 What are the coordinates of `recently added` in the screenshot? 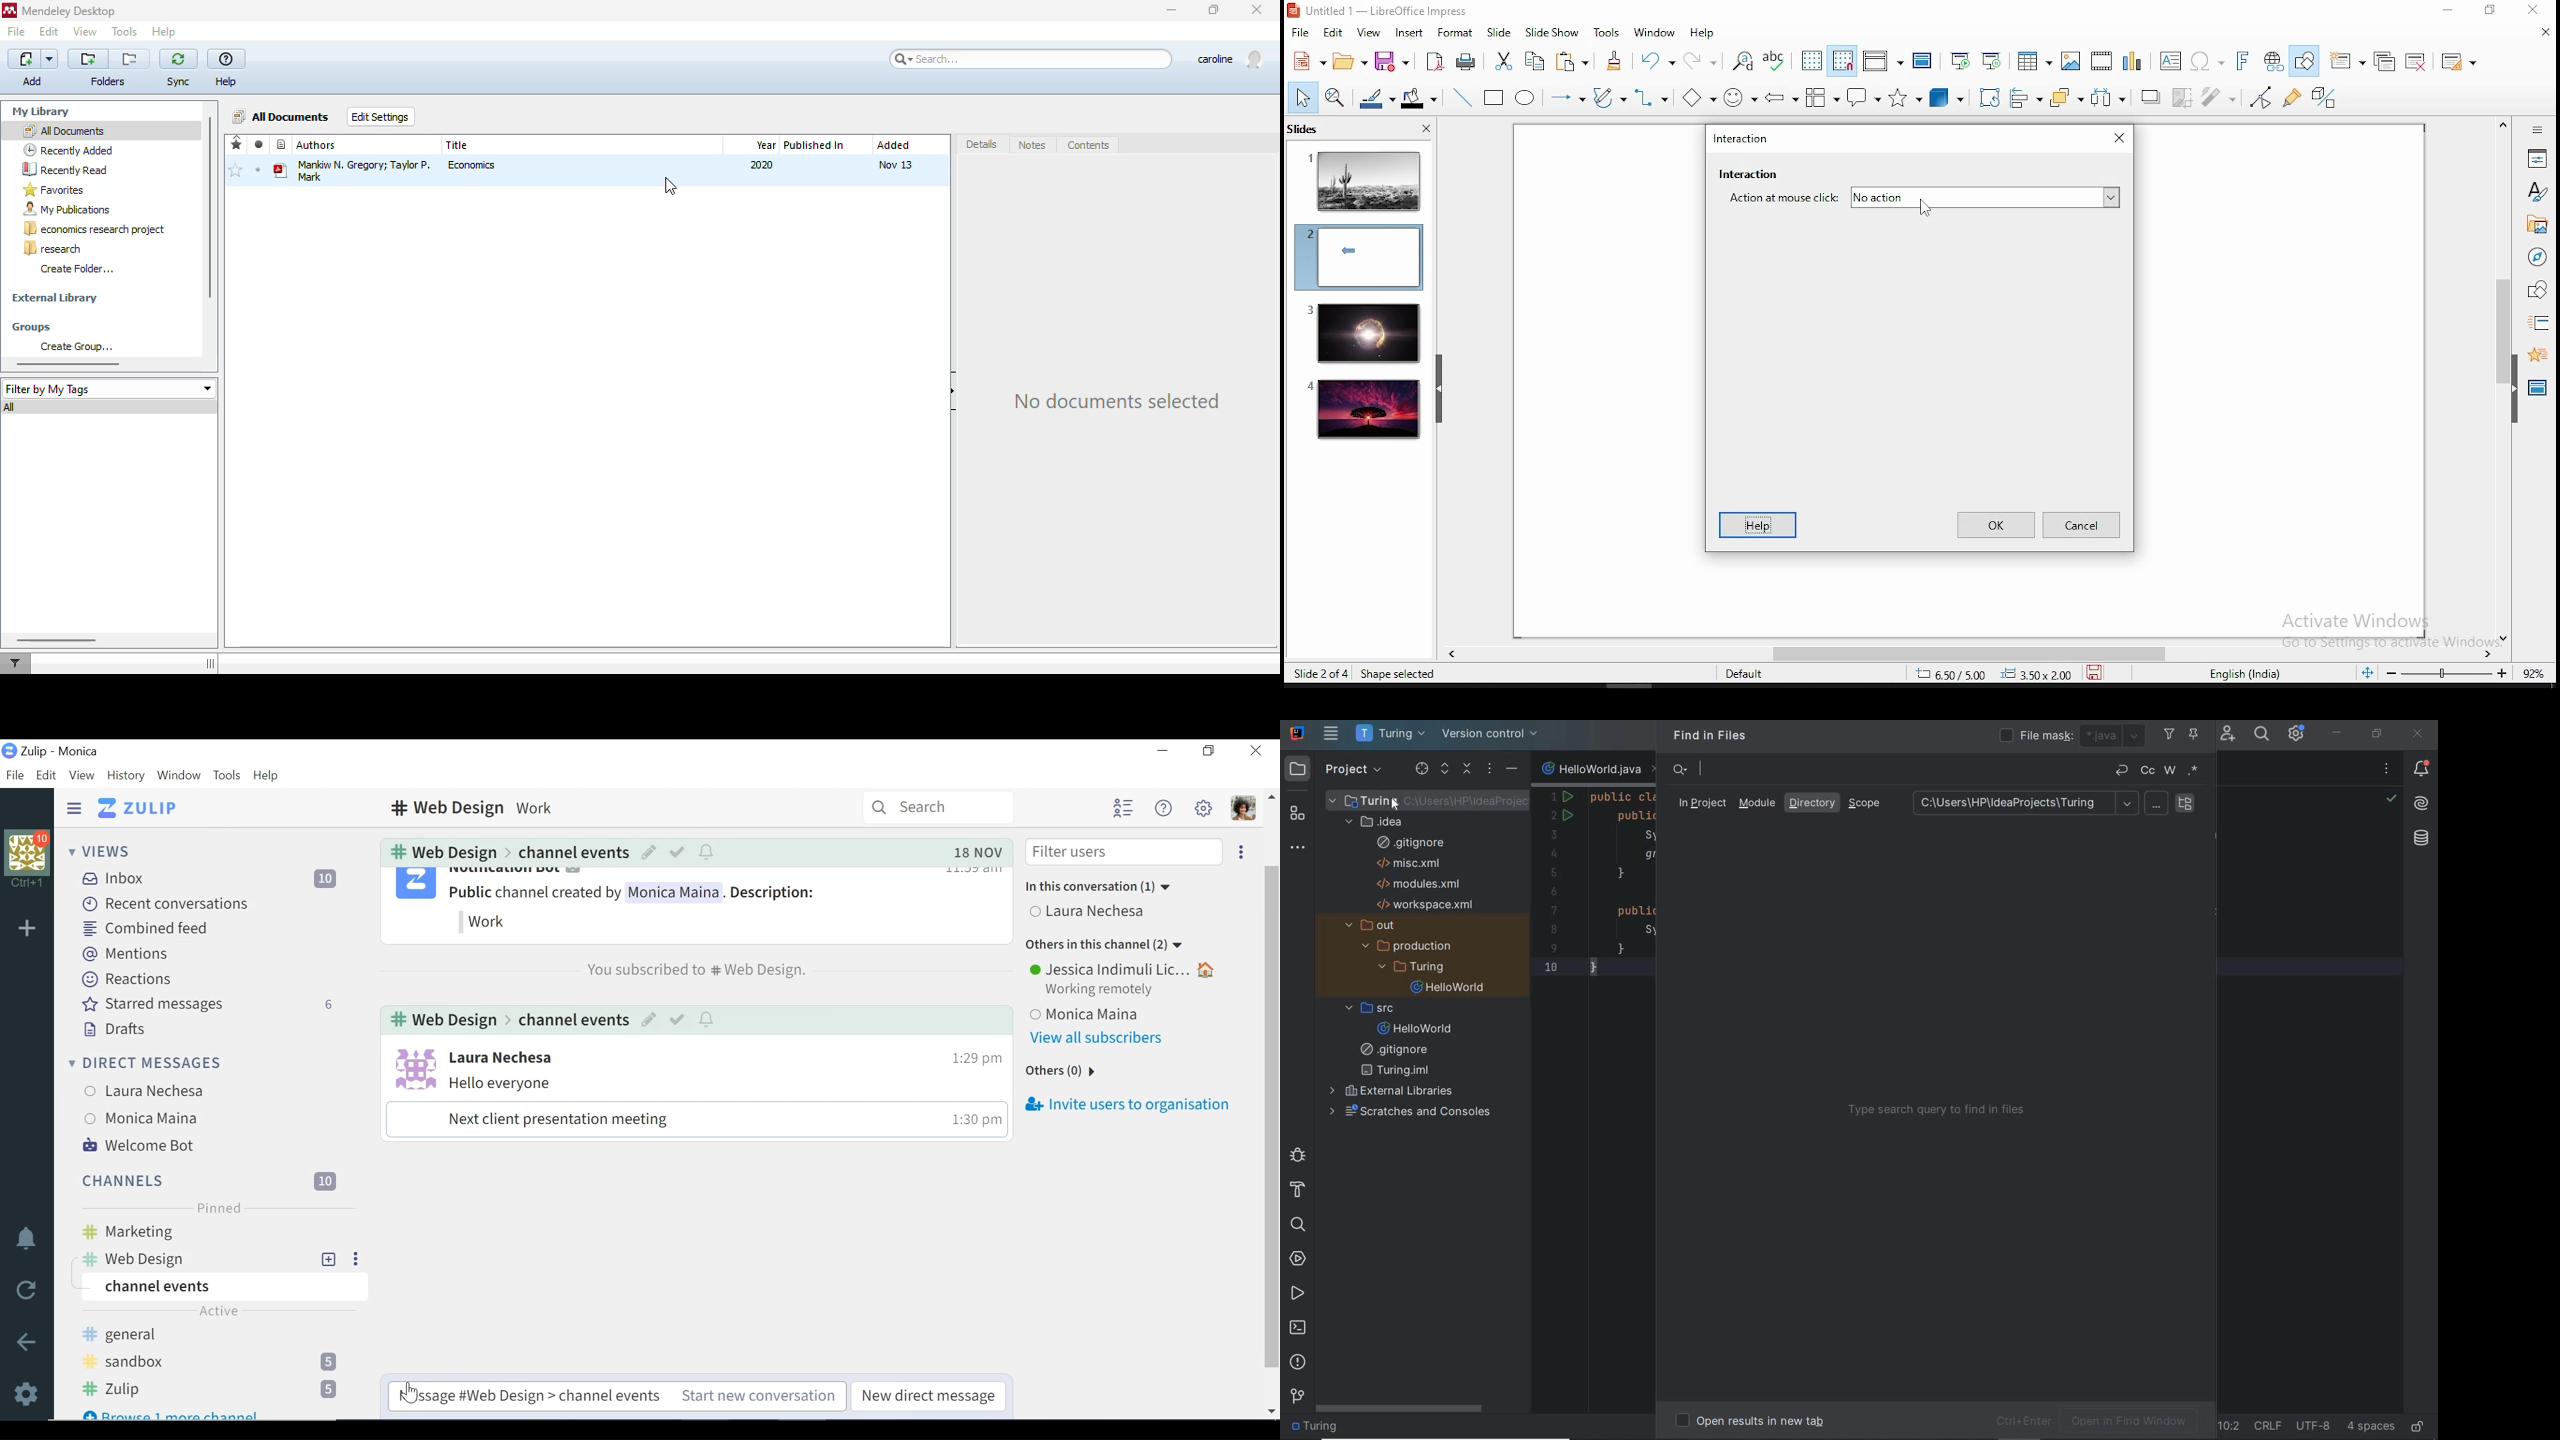 It's located at (68, 150).